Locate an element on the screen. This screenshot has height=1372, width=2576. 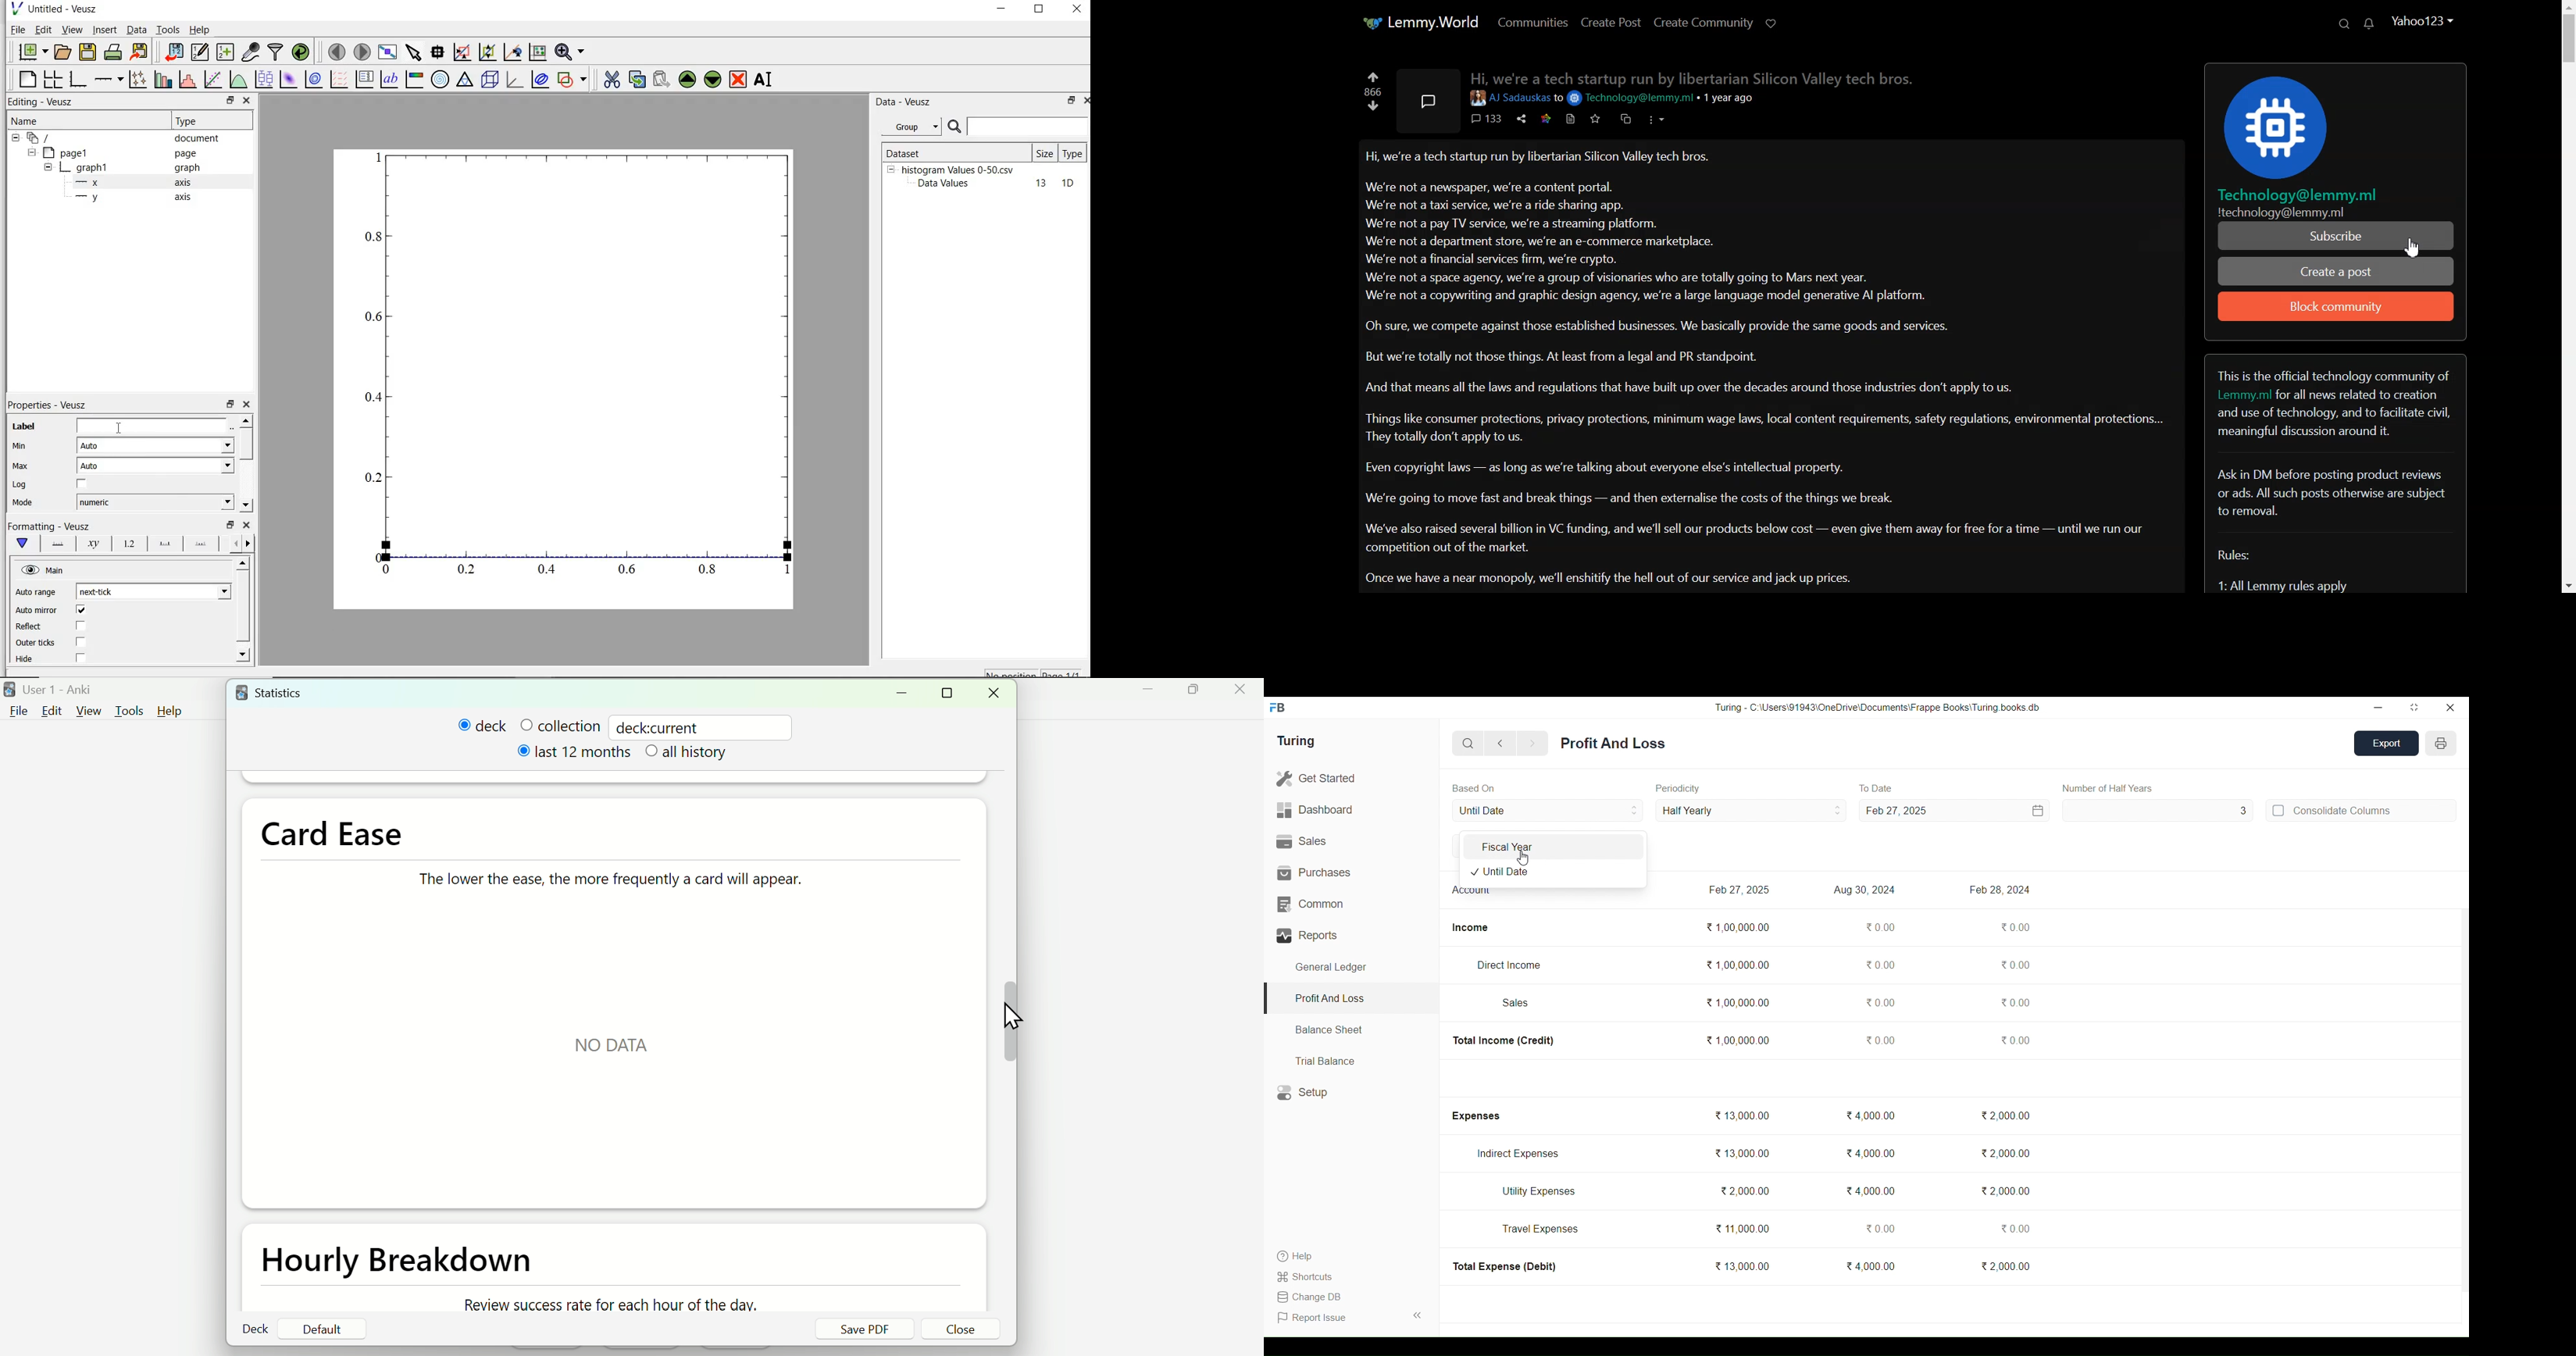
close is located at coordinates (249, 405).